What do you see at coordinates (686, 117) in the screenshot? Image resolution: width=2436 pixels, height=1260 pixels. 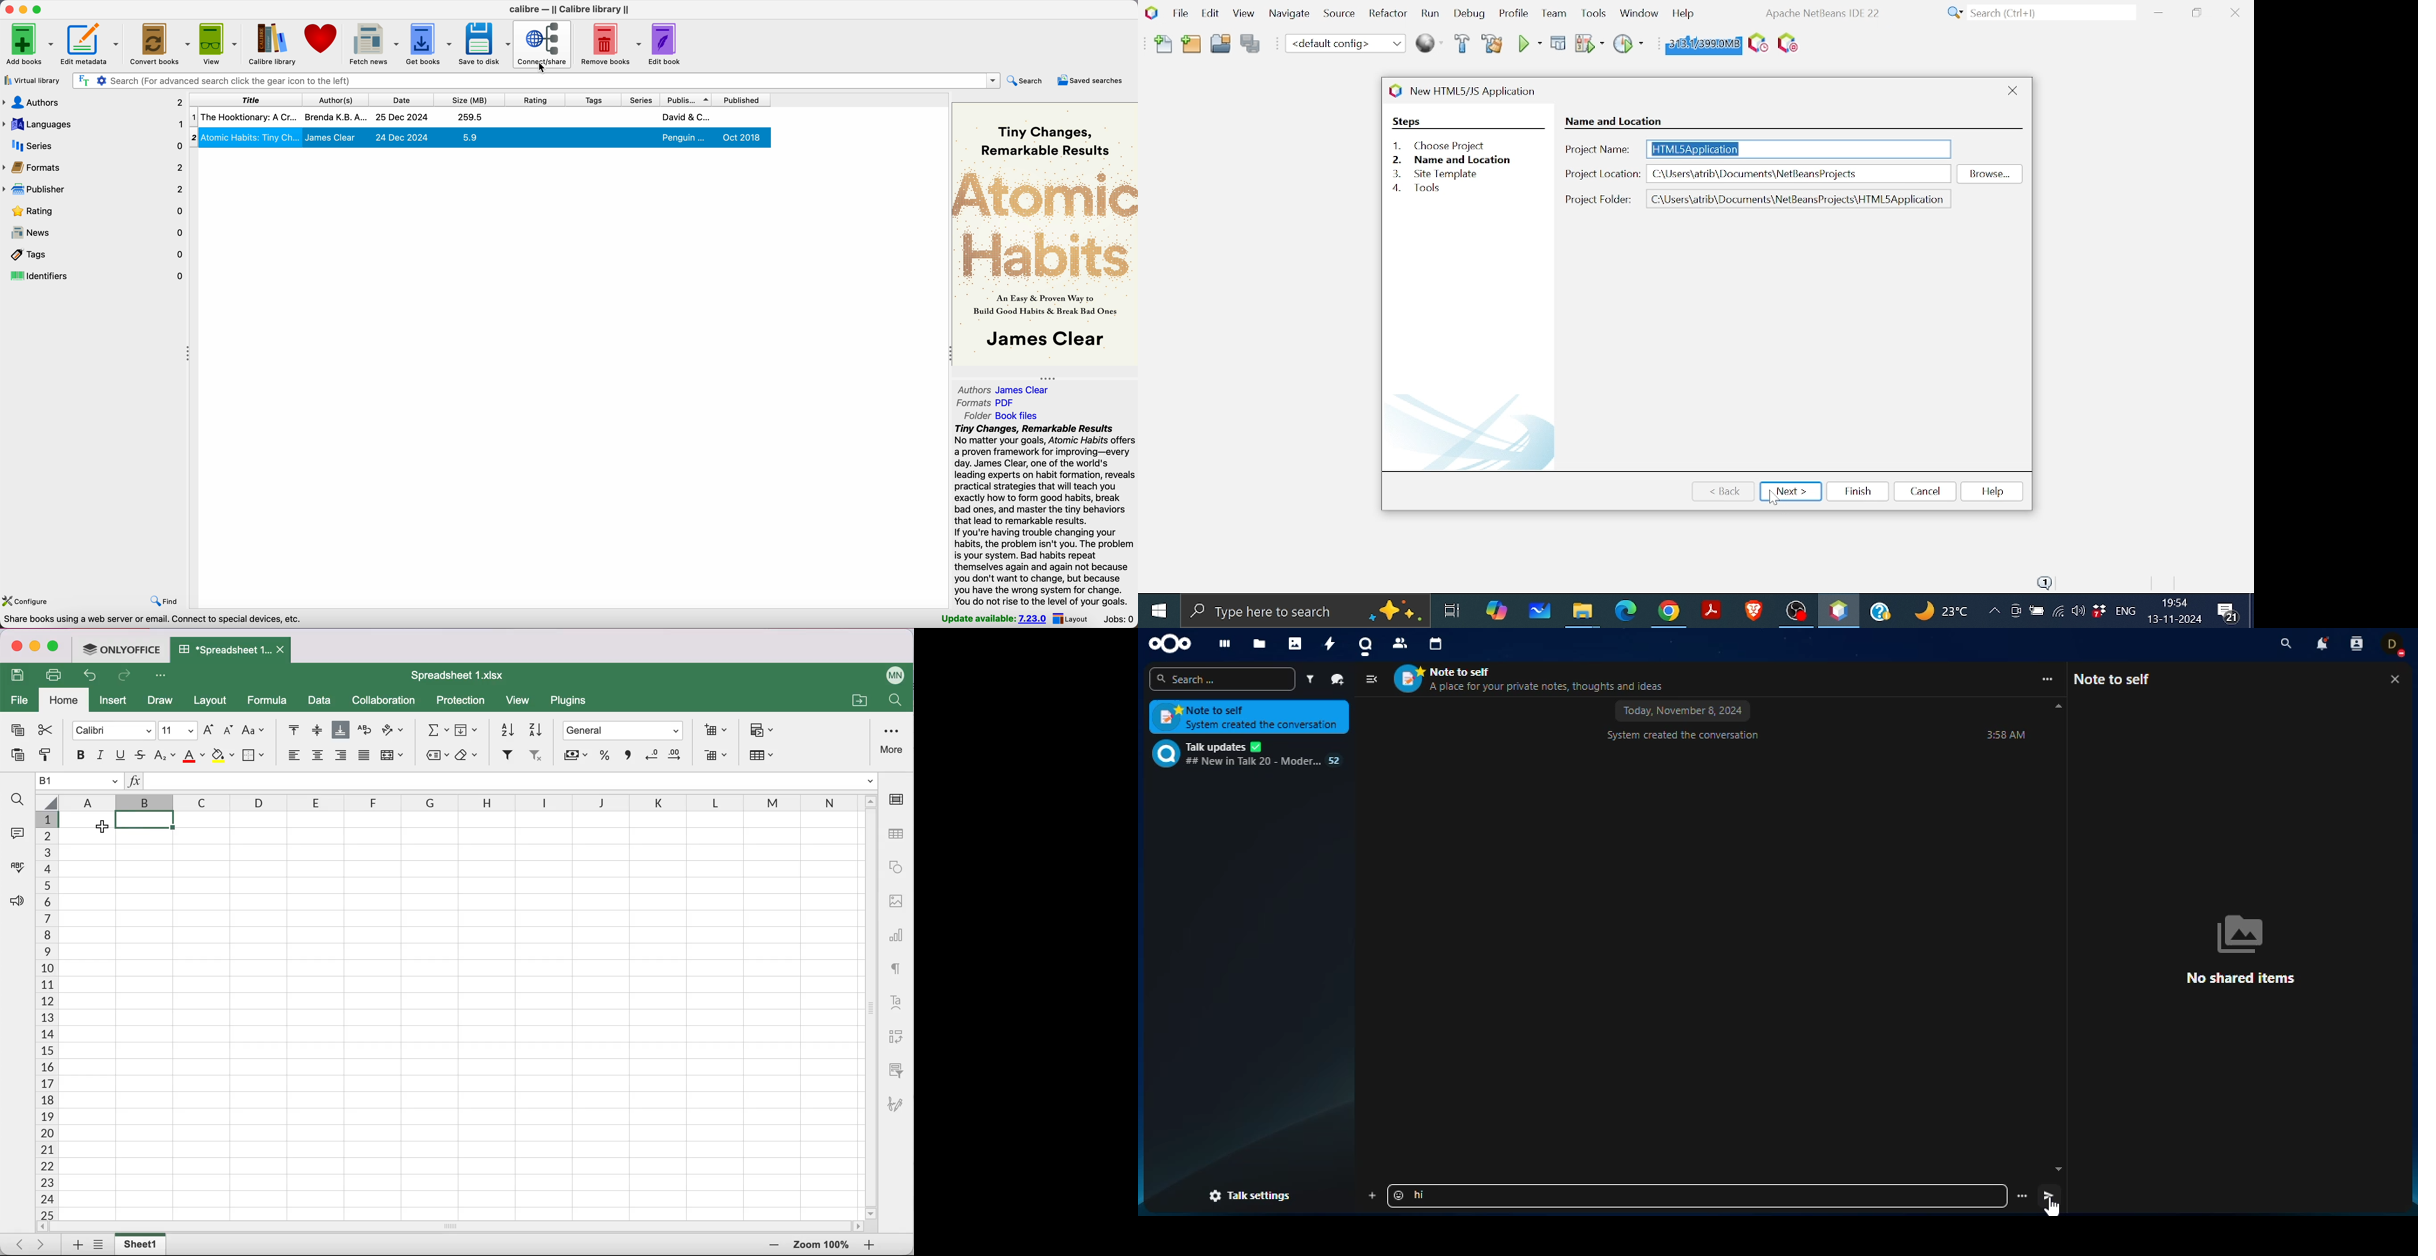 I see `David & C` at bounding box center [686, 117].